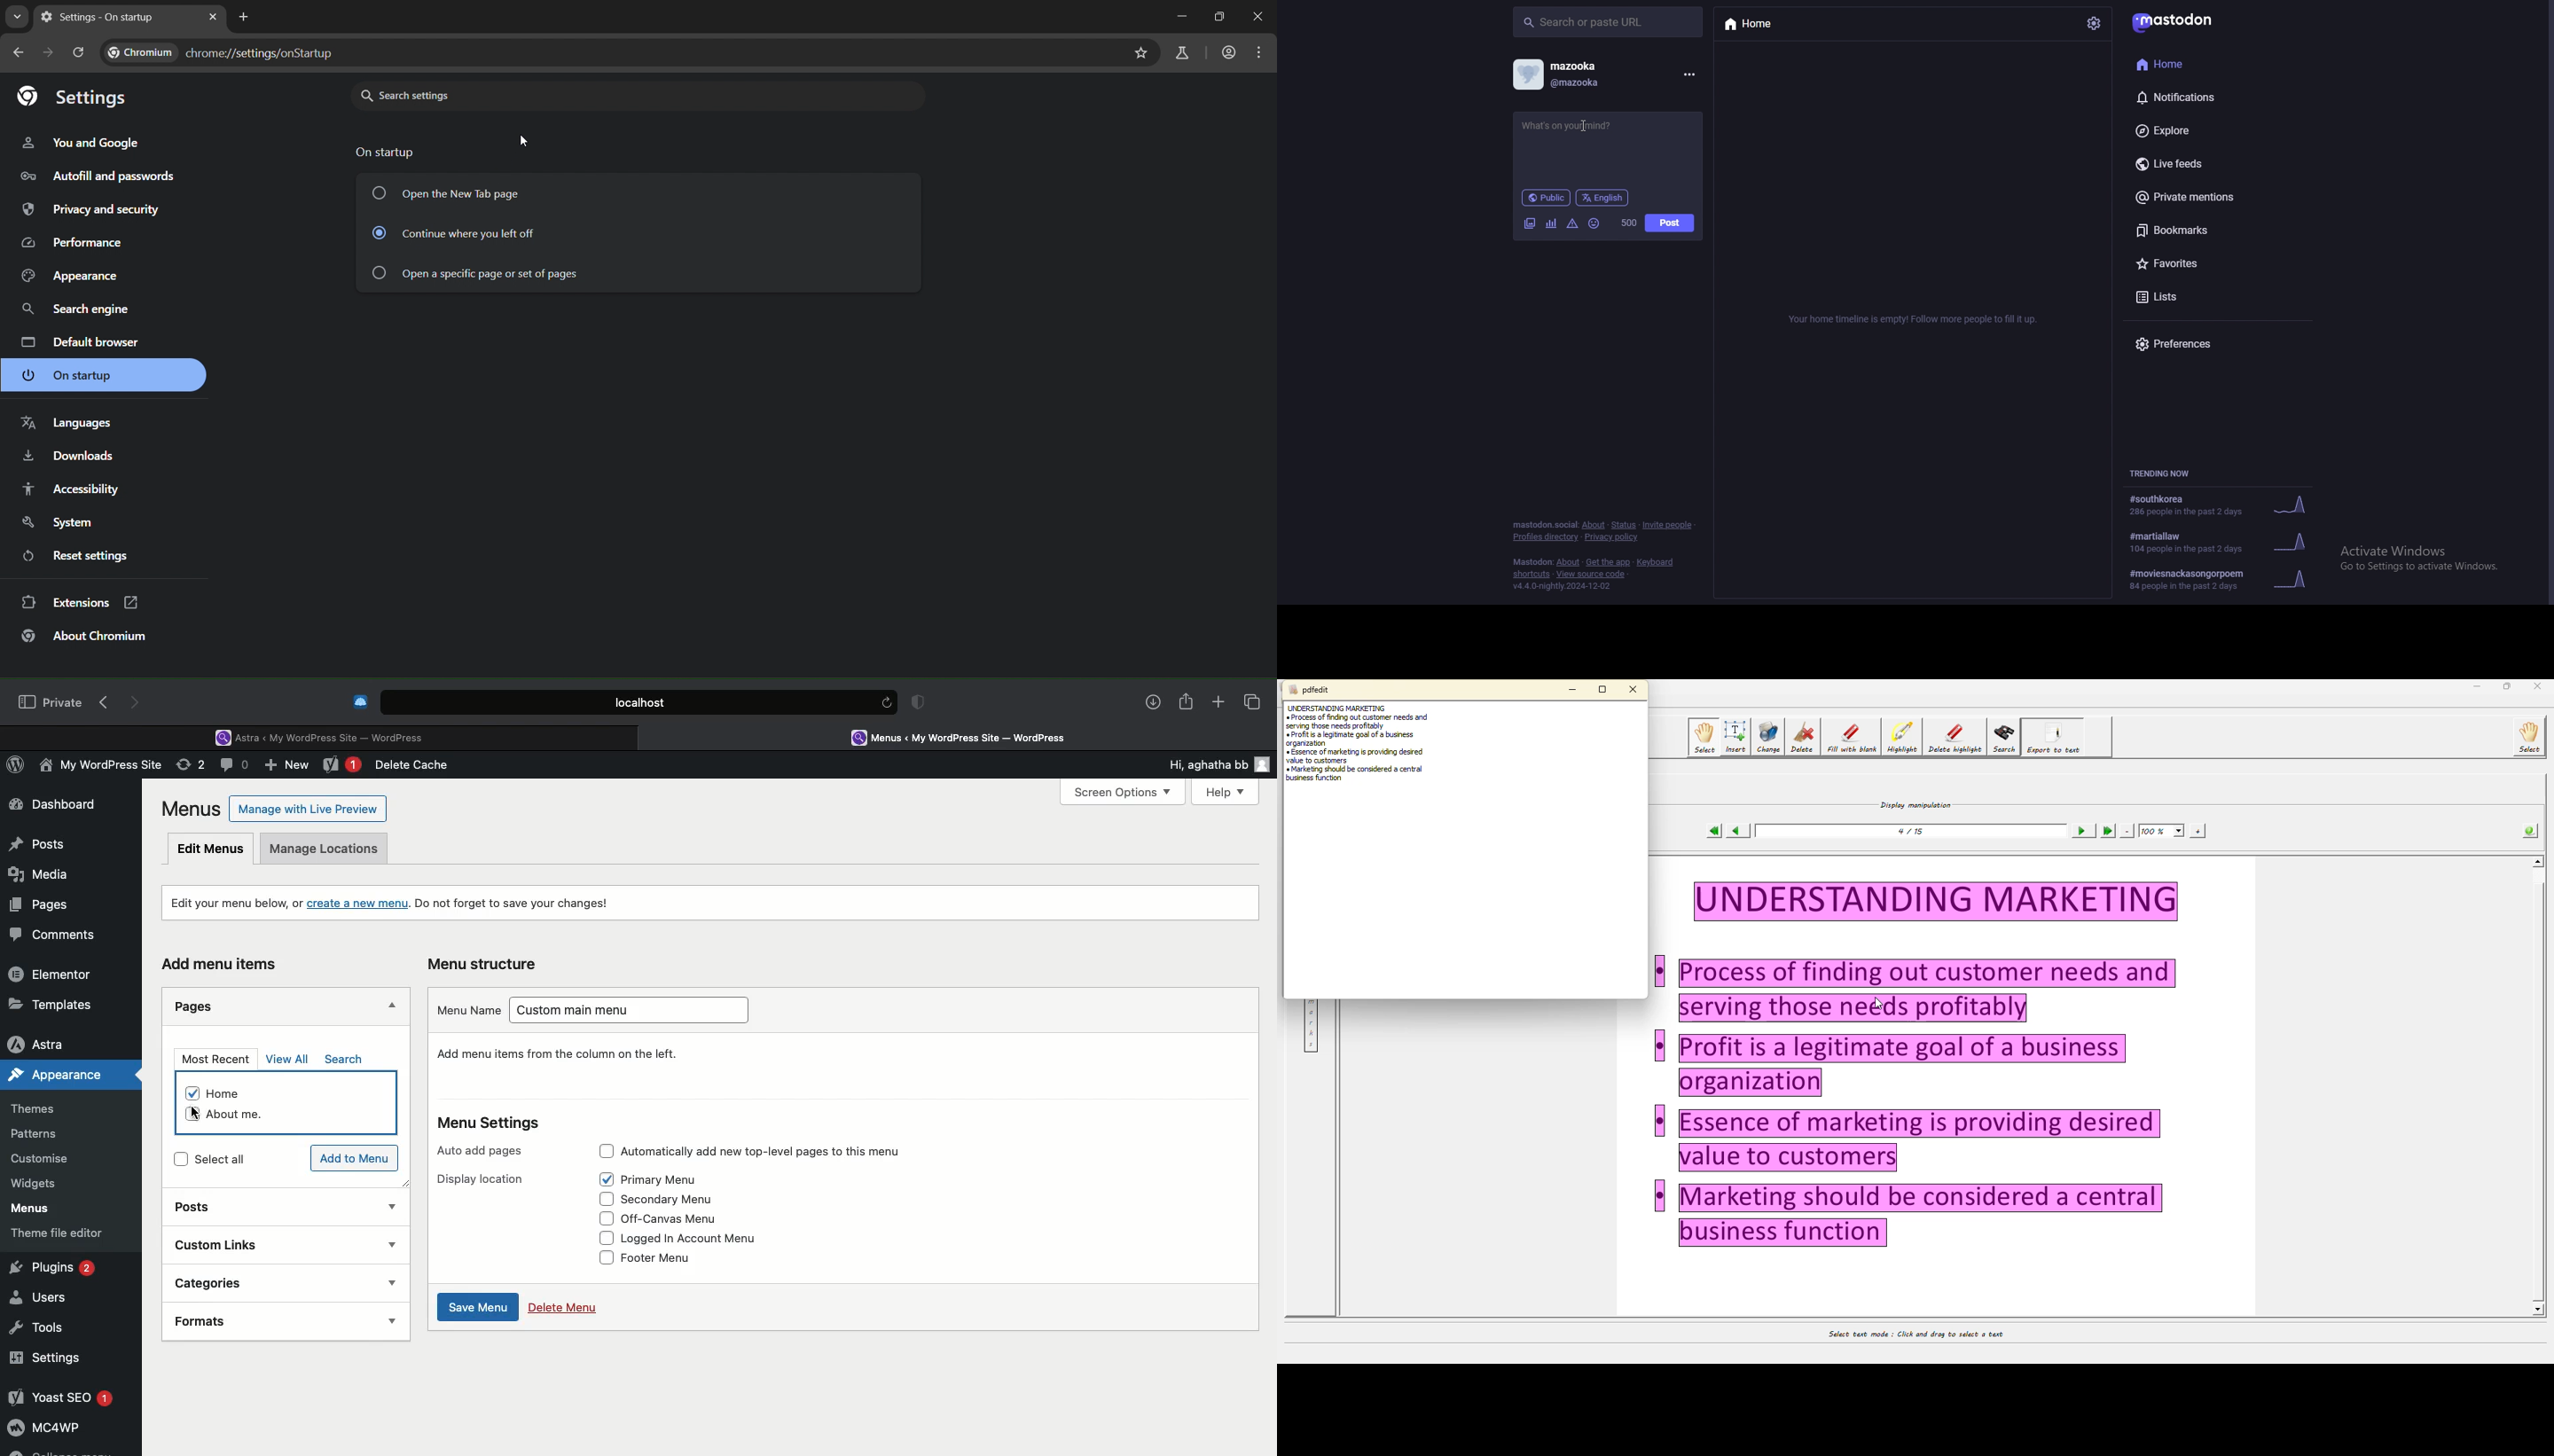 This screenshot has height=1456, width=2576. What do you see at coordinates (213, 1059) in the screenshot?
I see `Most recent` at bounding box center [213, 1059].